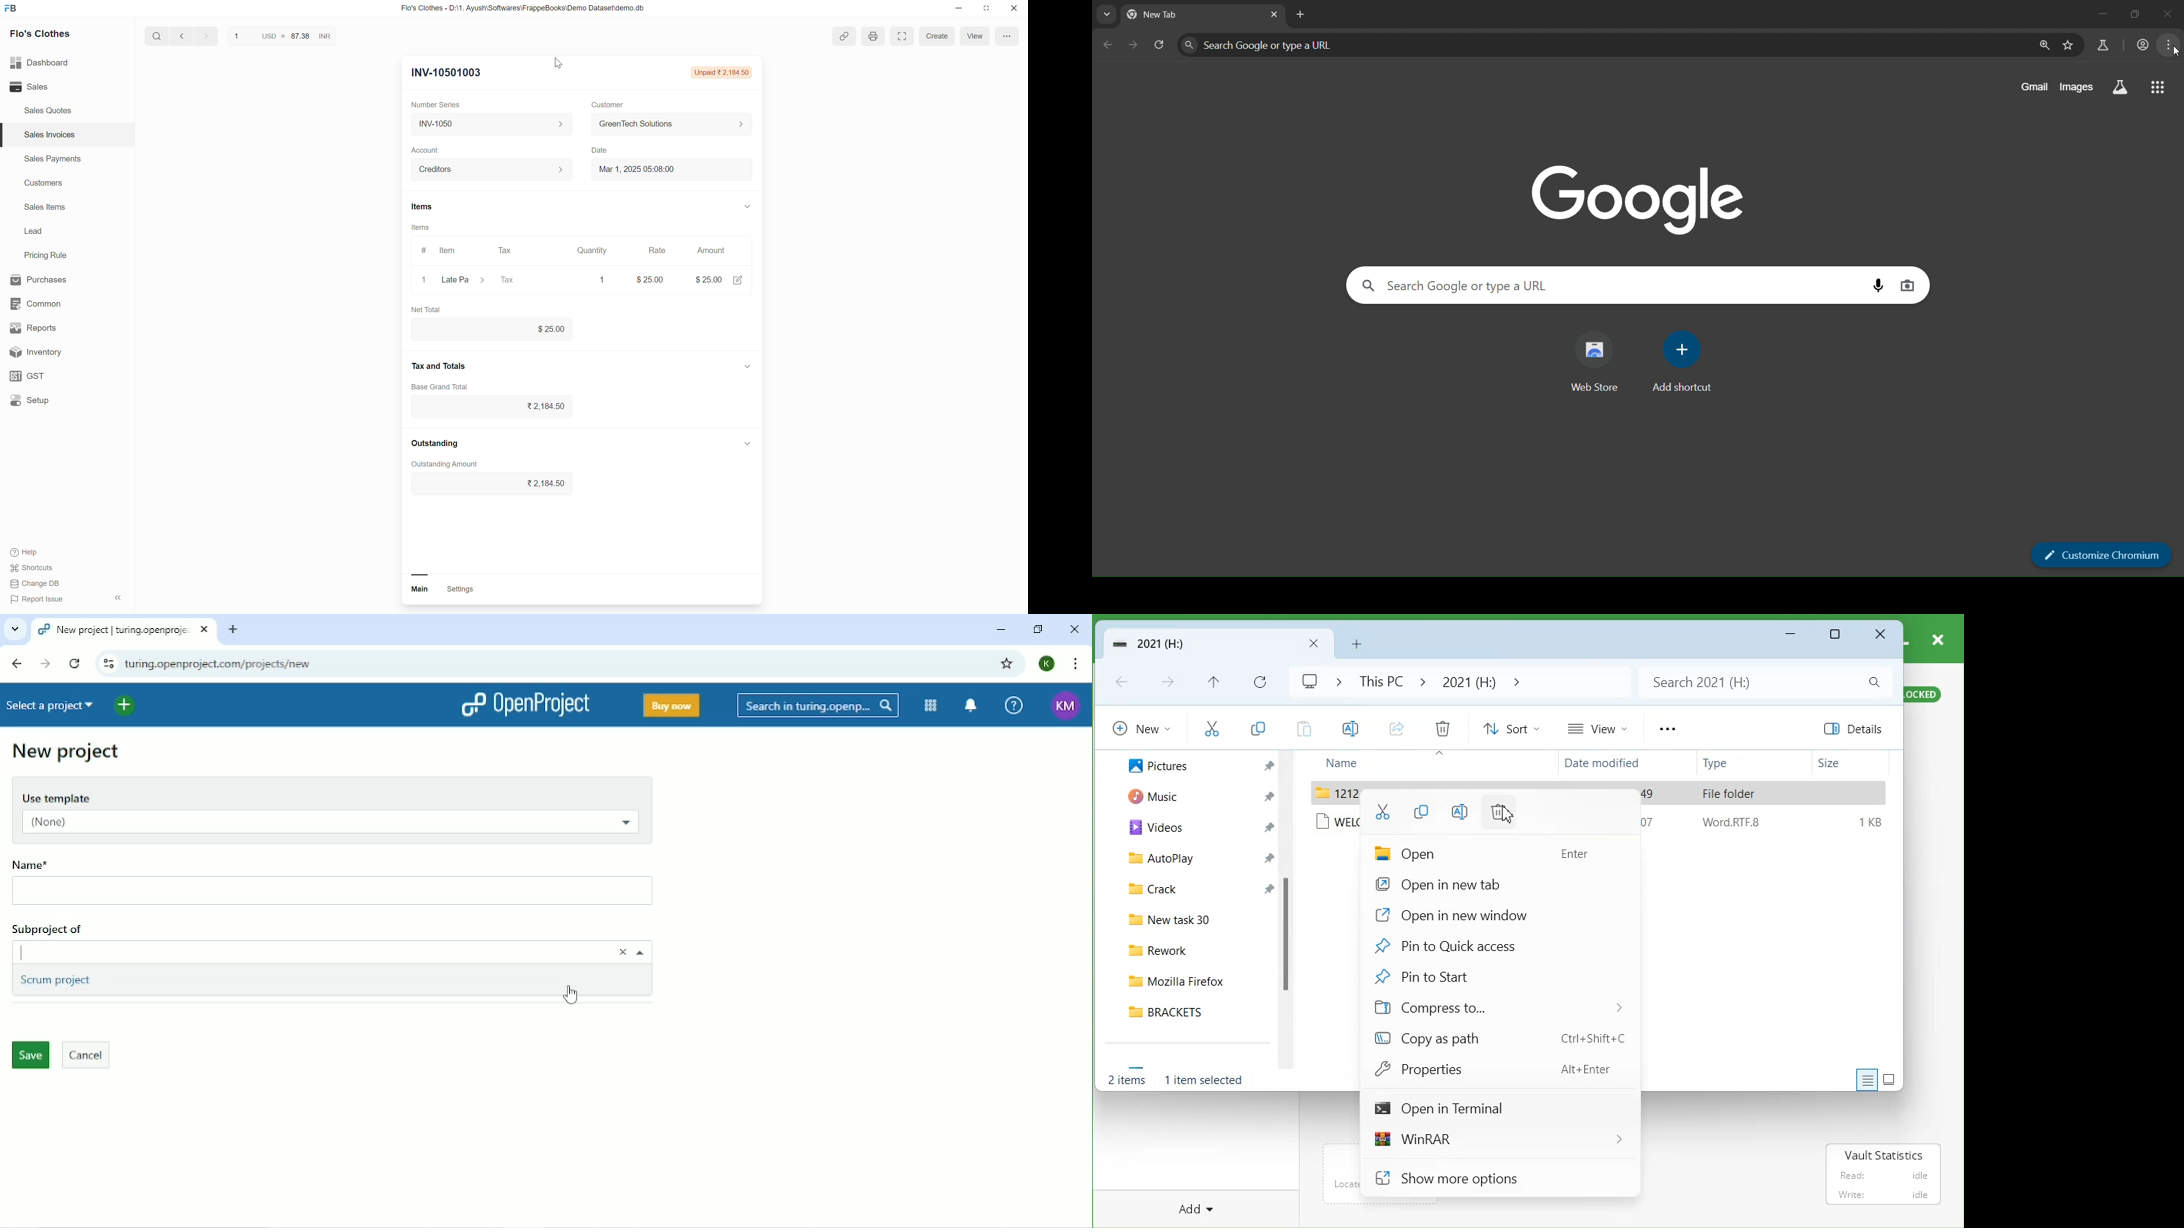 The height and width of the screenshot is (1232, 2184). Describe the element at coordinates (203, 632) in the screenshot. I see `close` at that location.